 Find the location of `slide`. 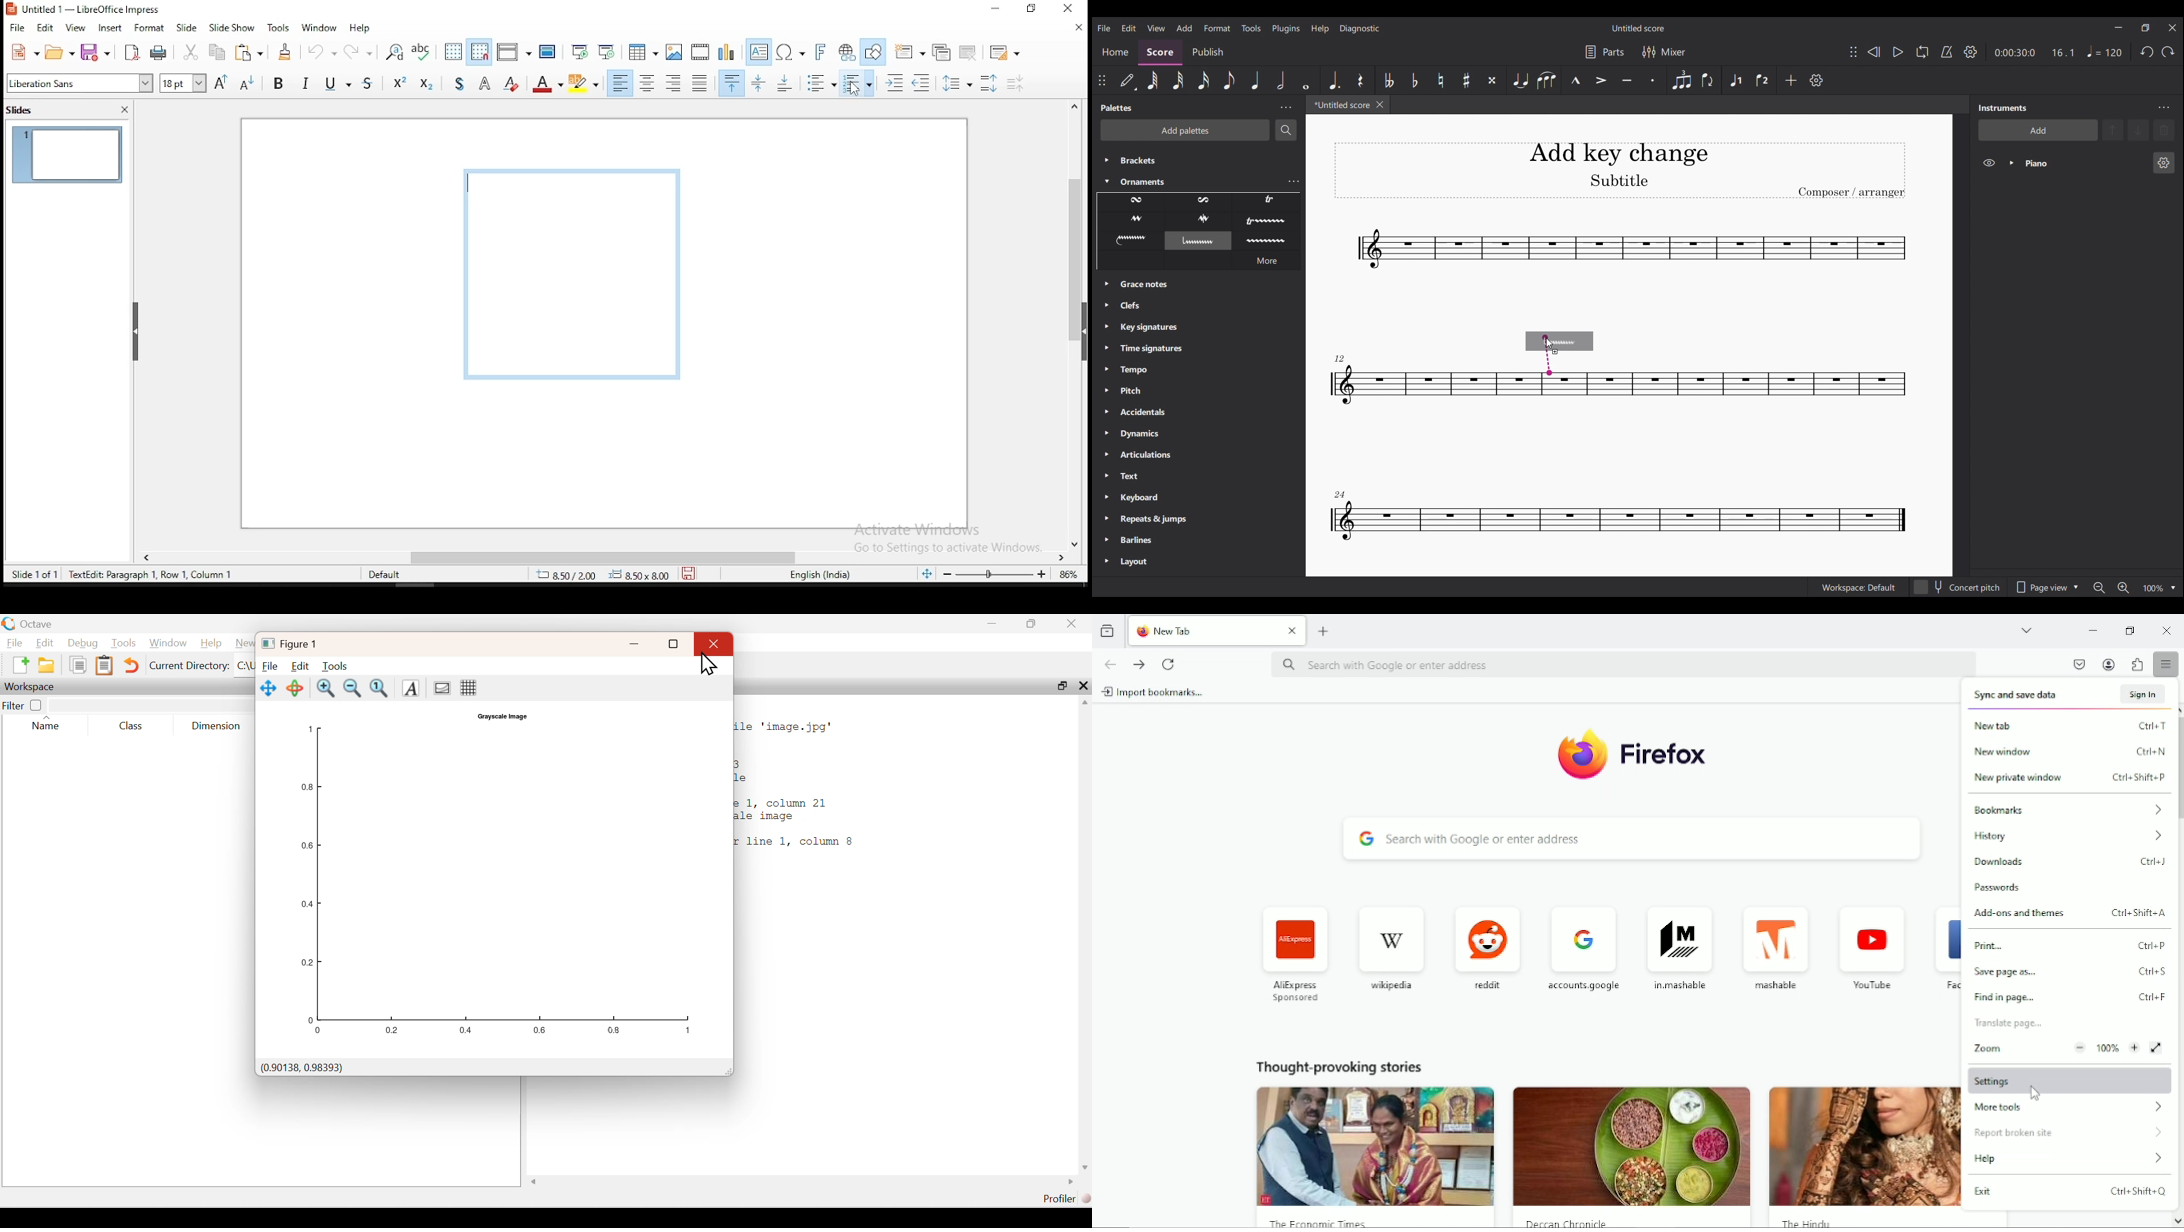

slide is located at coordinates (190, 27).